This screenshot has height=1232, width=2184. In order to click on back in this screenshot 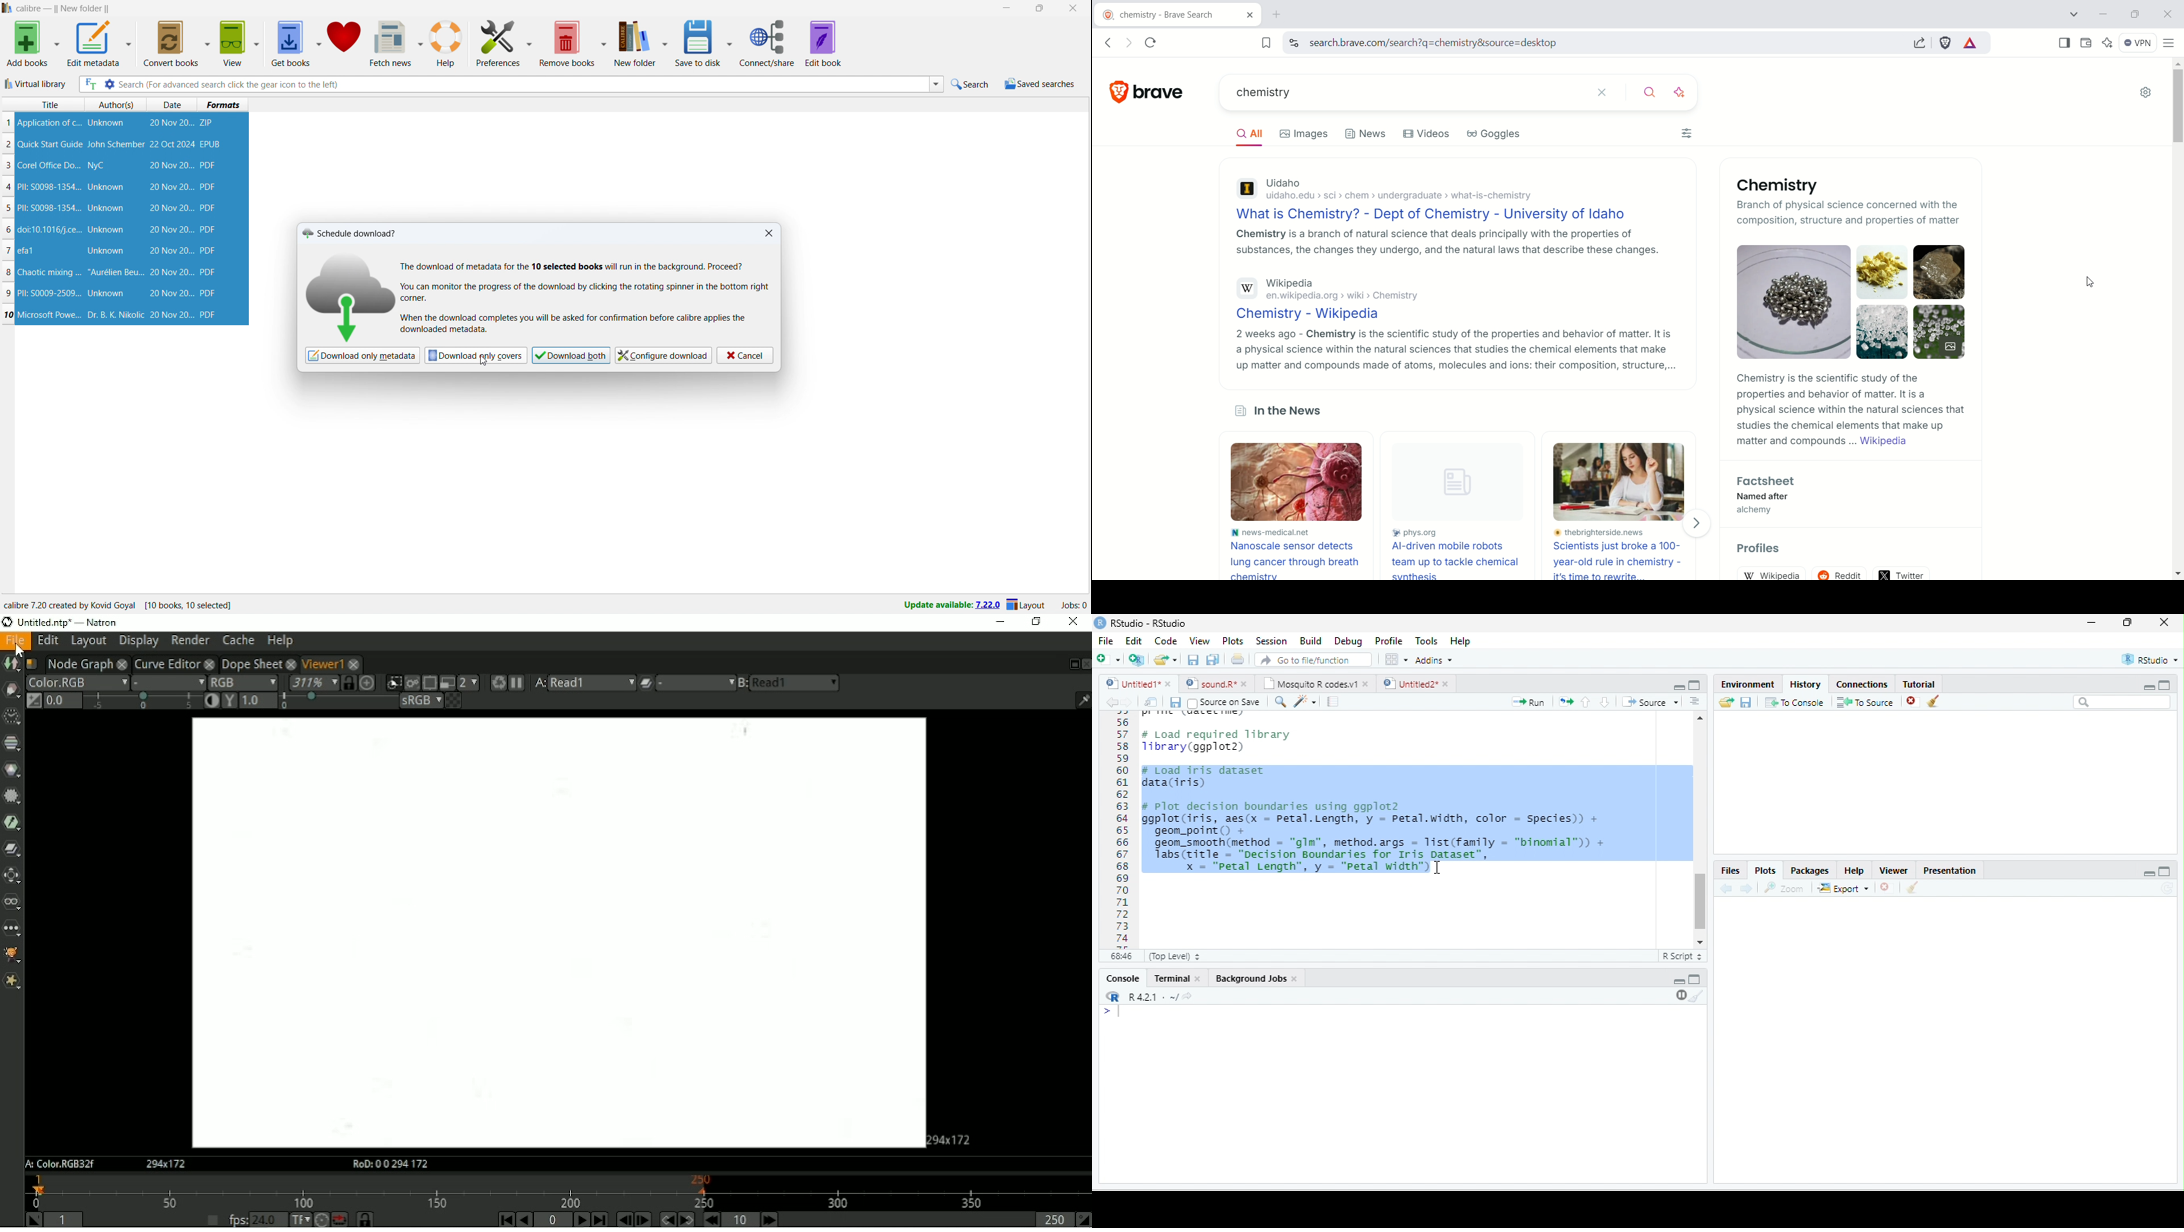, I will do `click(1725, 889)`.